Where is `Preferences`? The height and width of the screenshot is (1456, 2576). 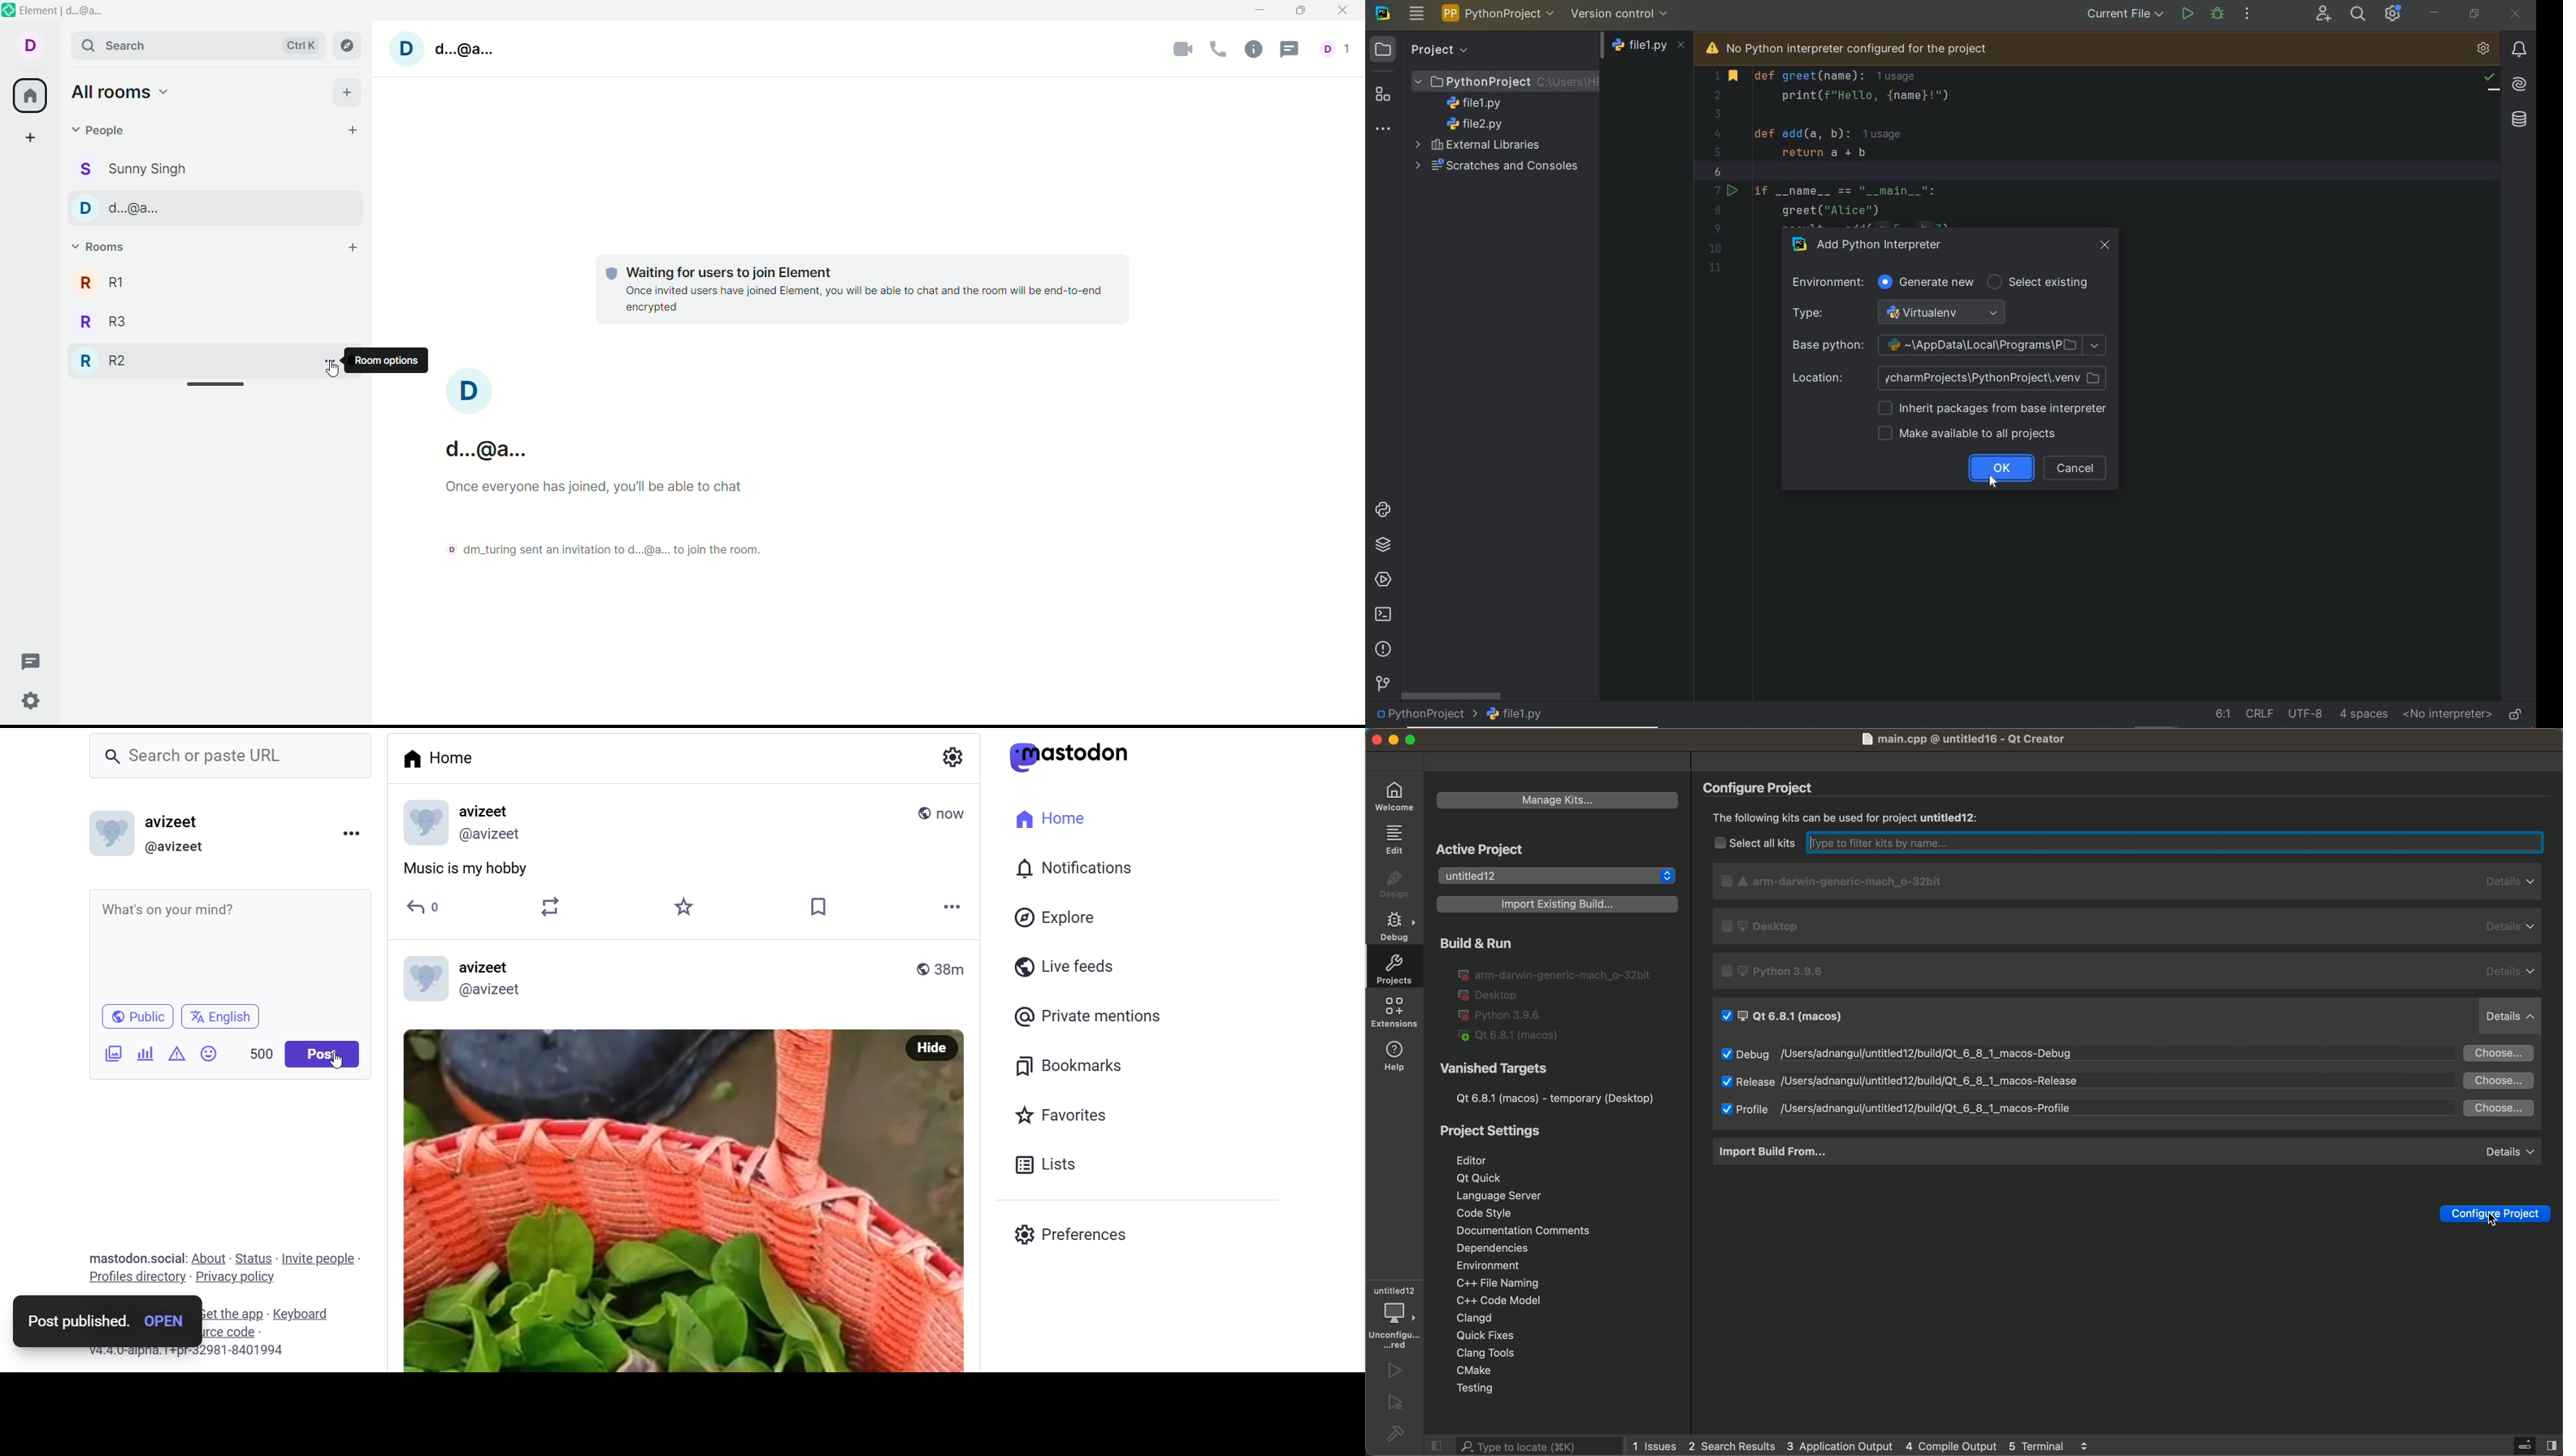
Preferences is located at coordinates (1072, 1236).